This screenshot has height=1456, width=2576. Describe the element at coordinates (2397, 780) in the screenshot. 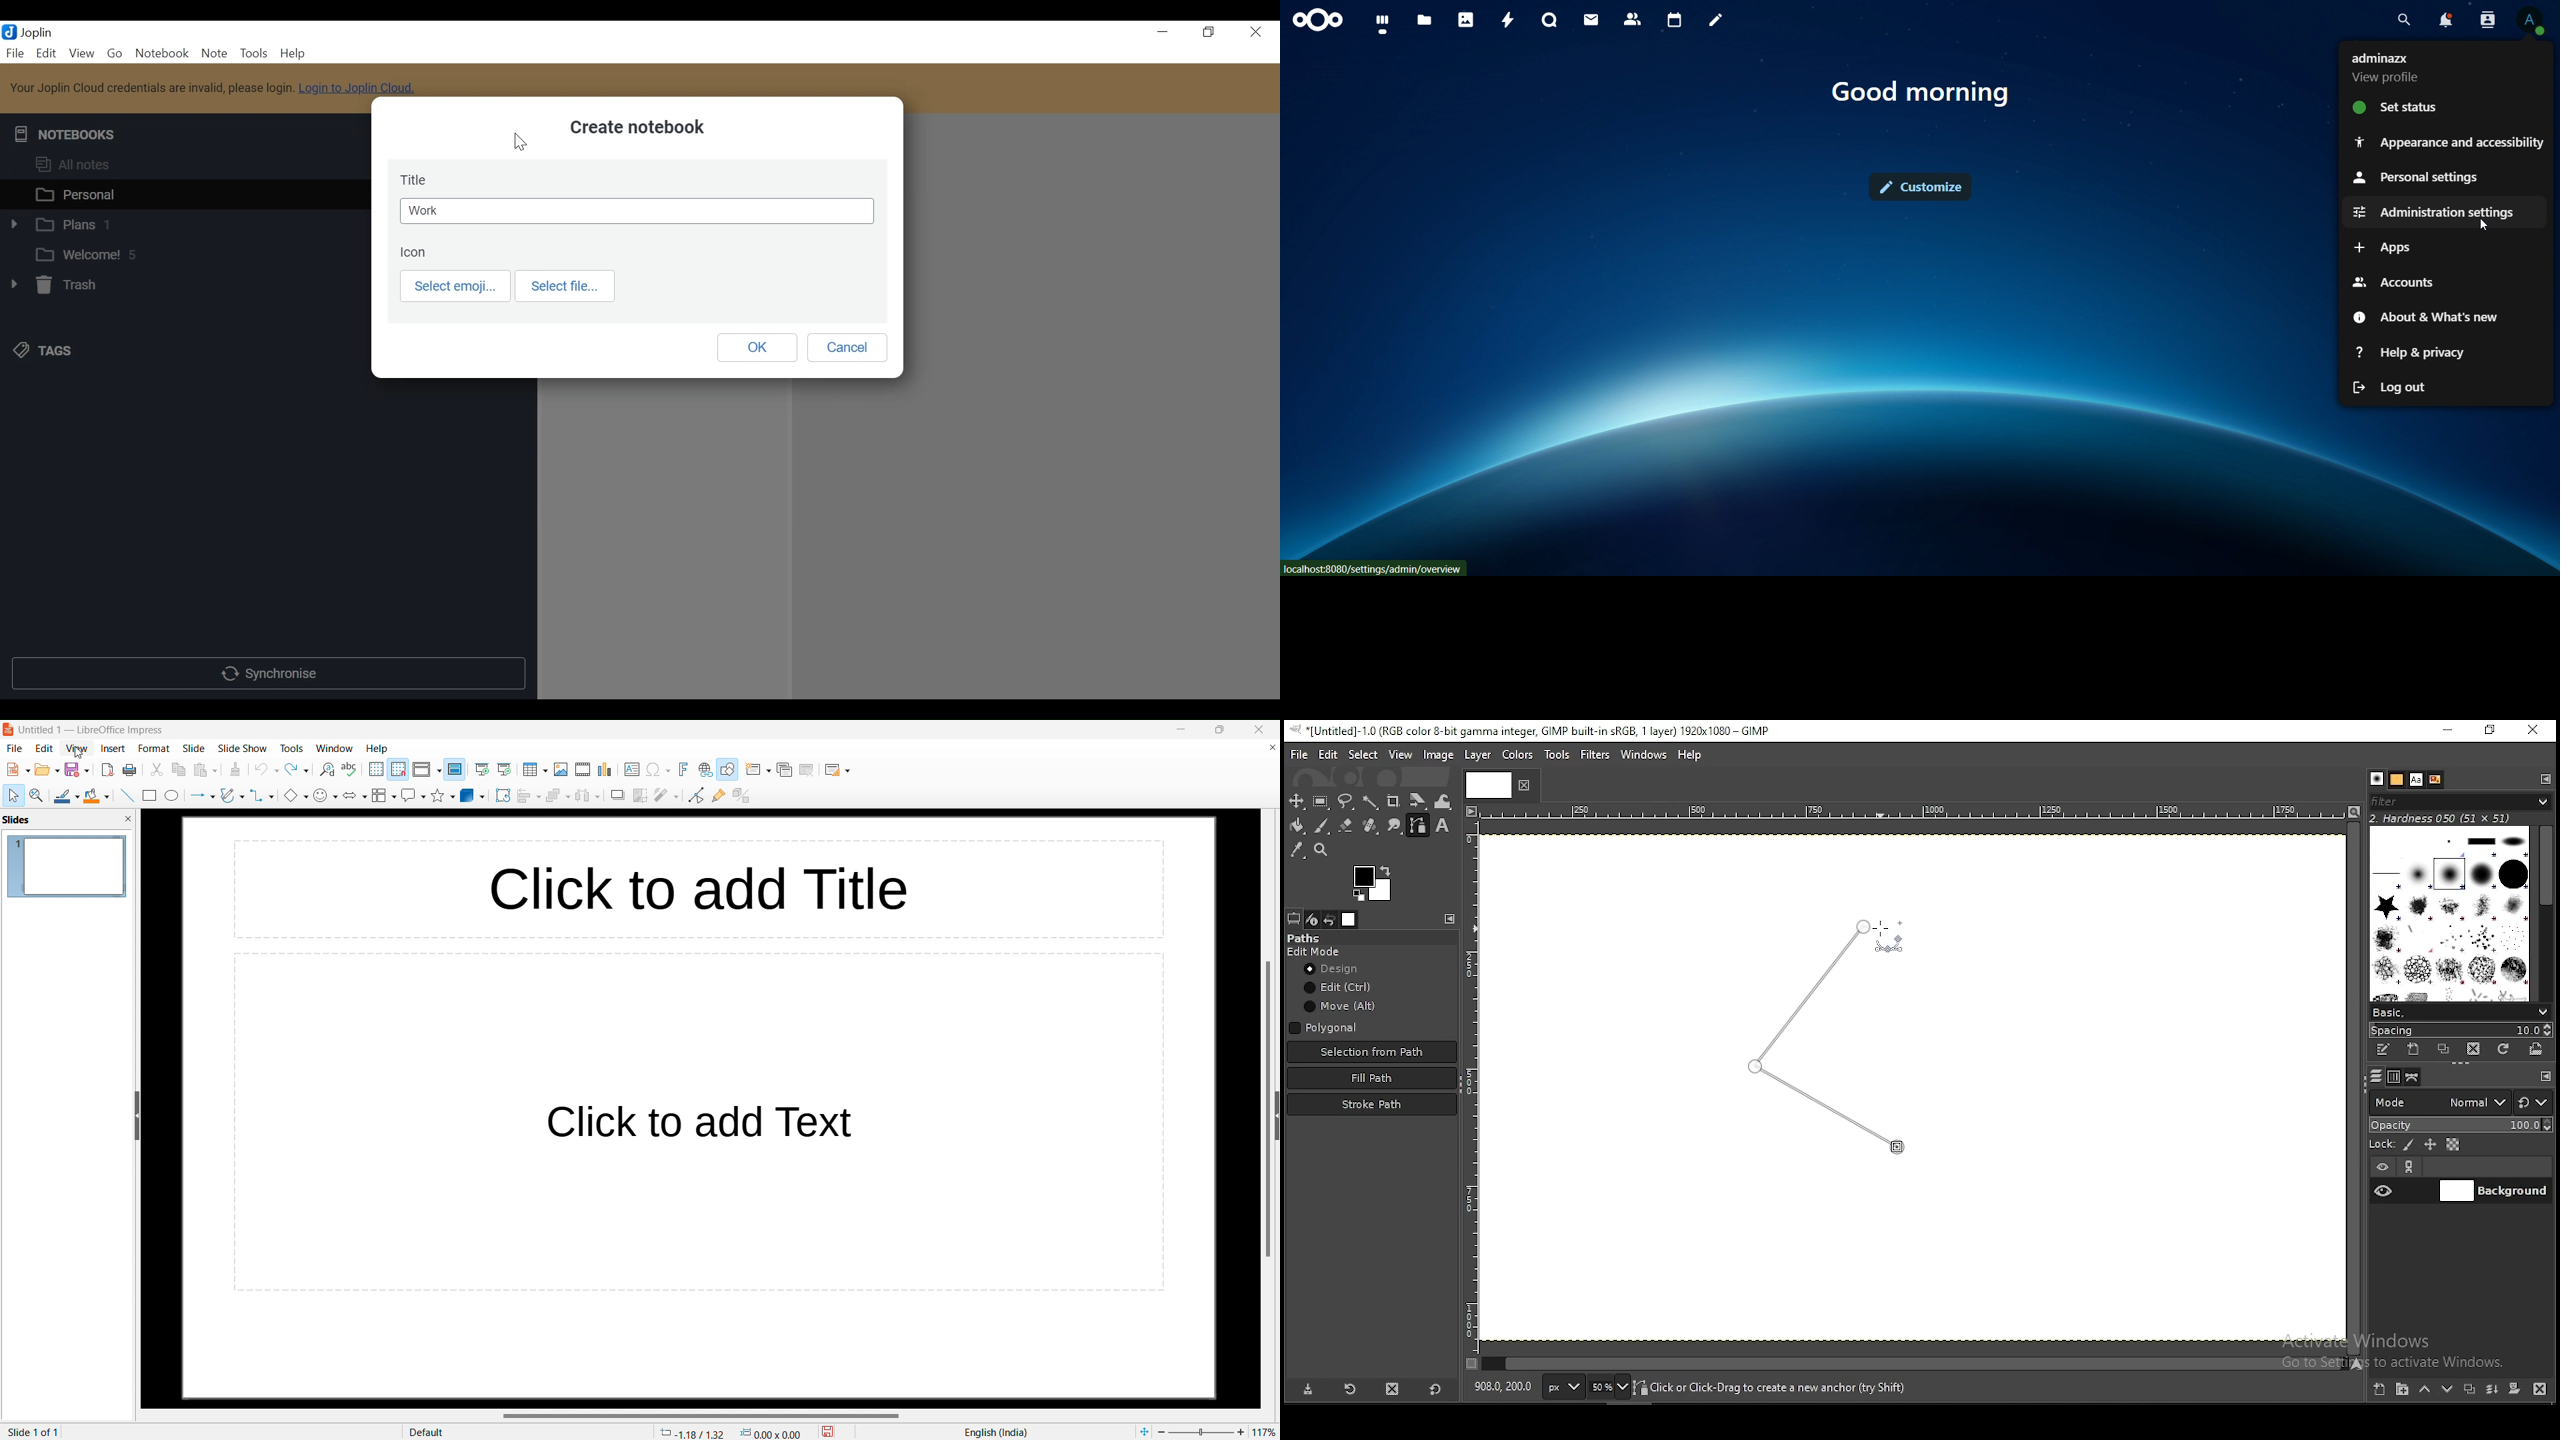

I see `patterns` at that location.